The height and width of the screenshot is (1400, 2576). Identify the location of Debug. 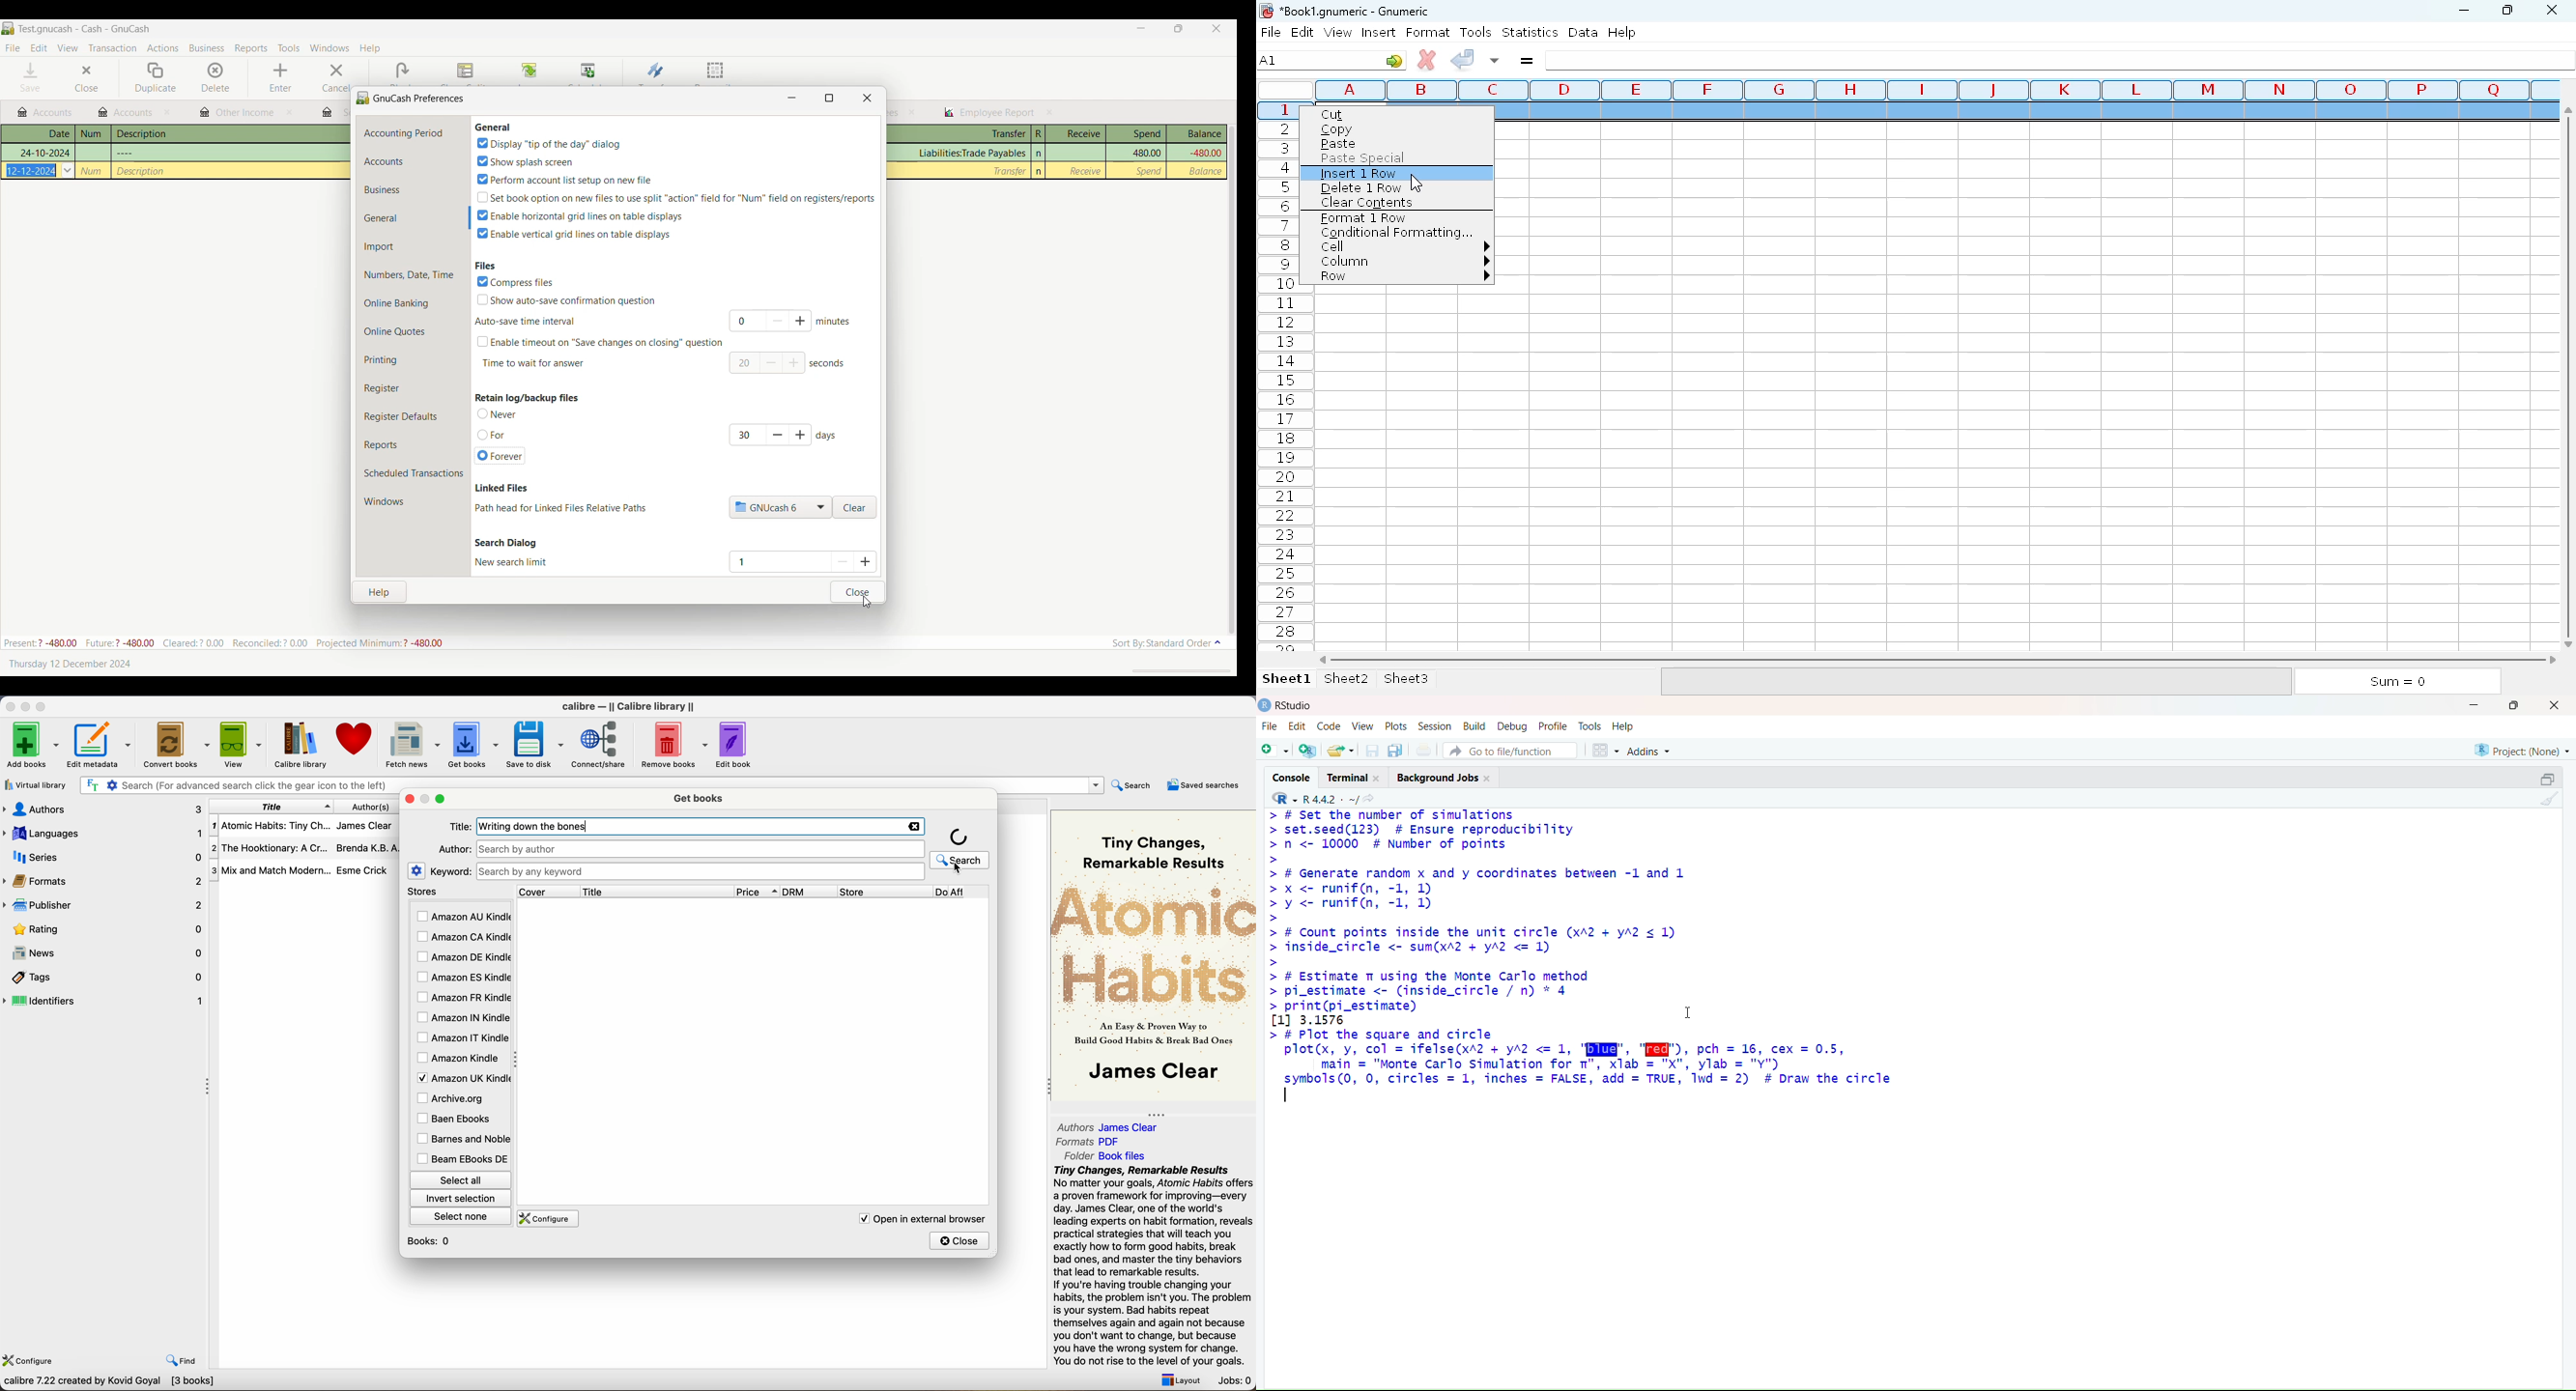
(1515, 725).